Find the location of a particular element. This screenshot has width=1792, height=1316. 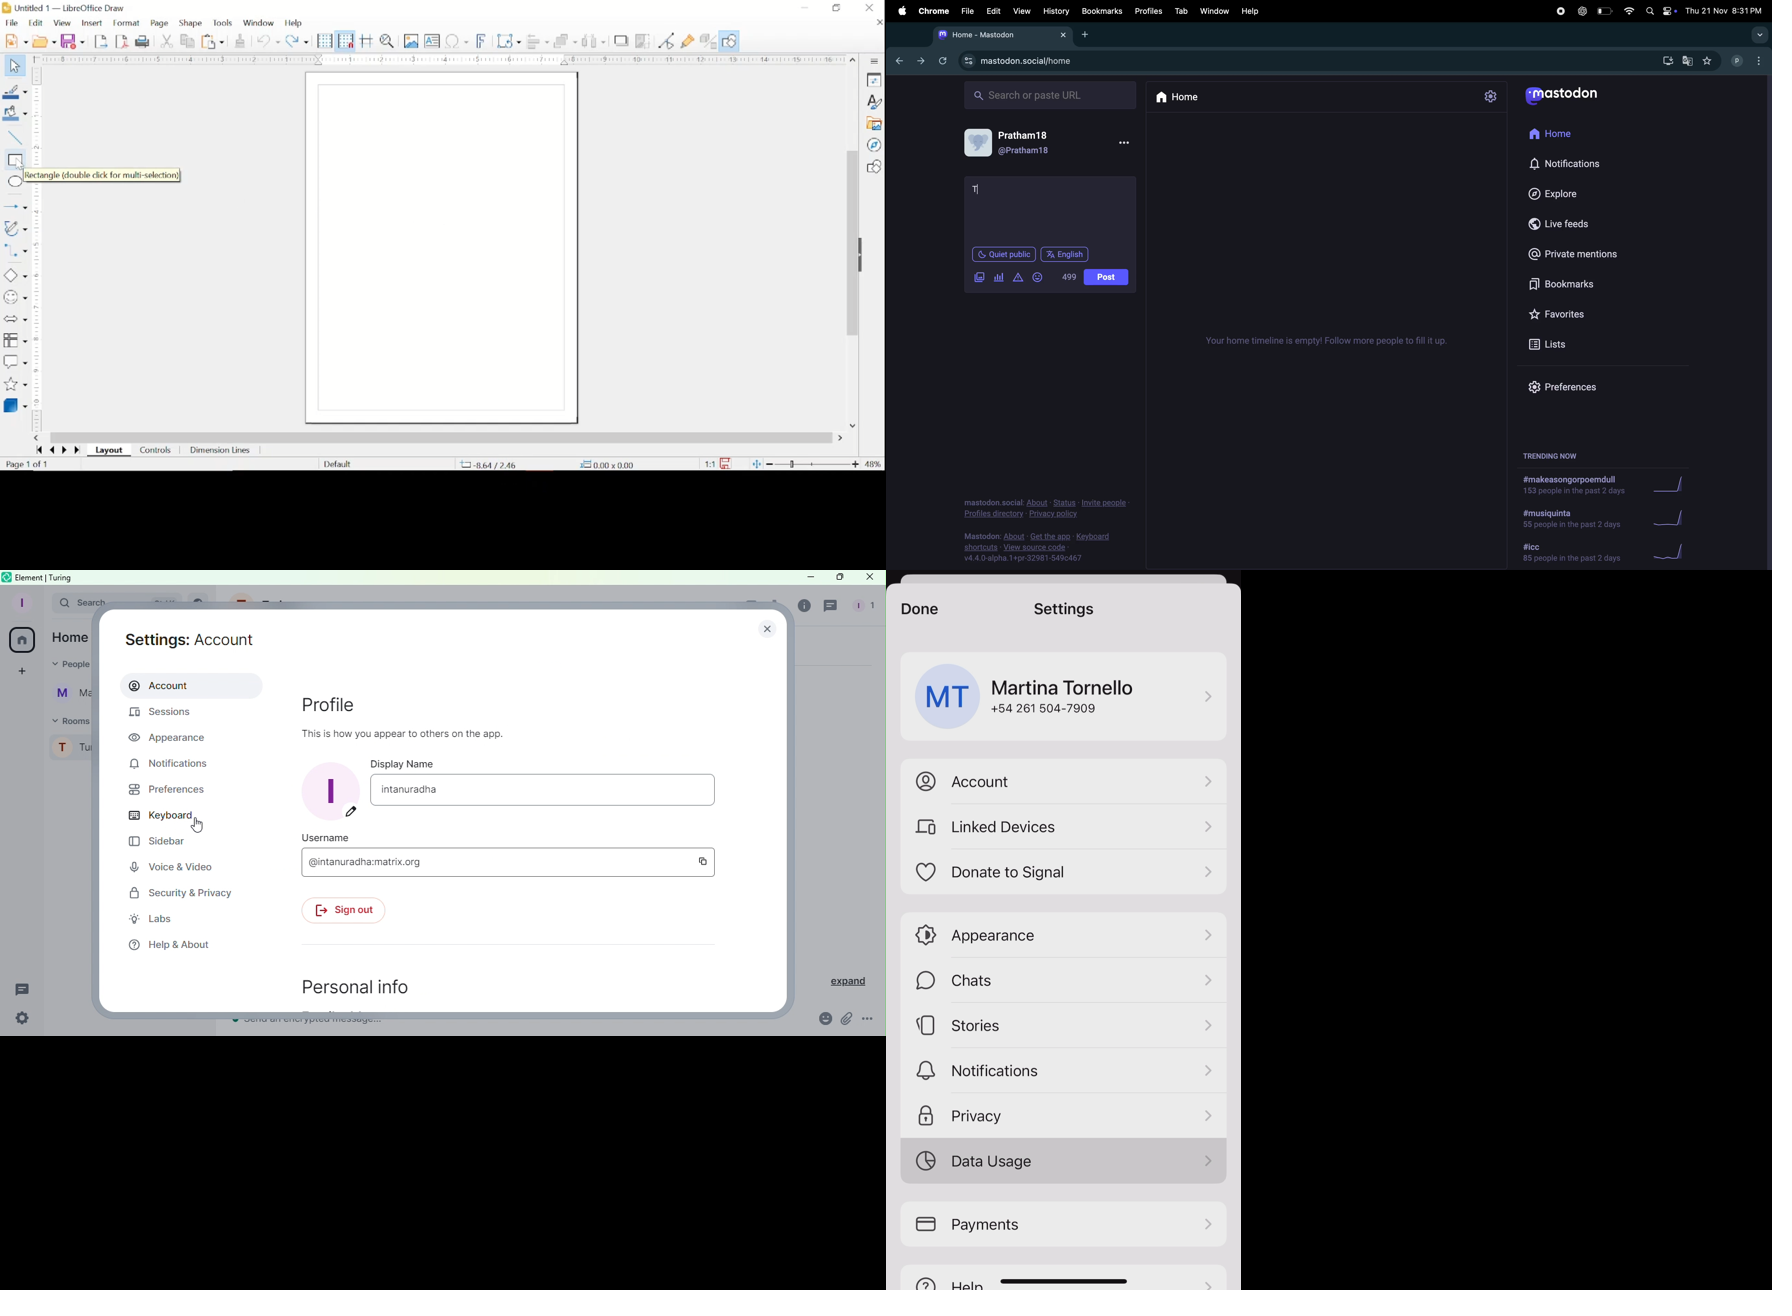

Close is located at coordinates (770, 626).